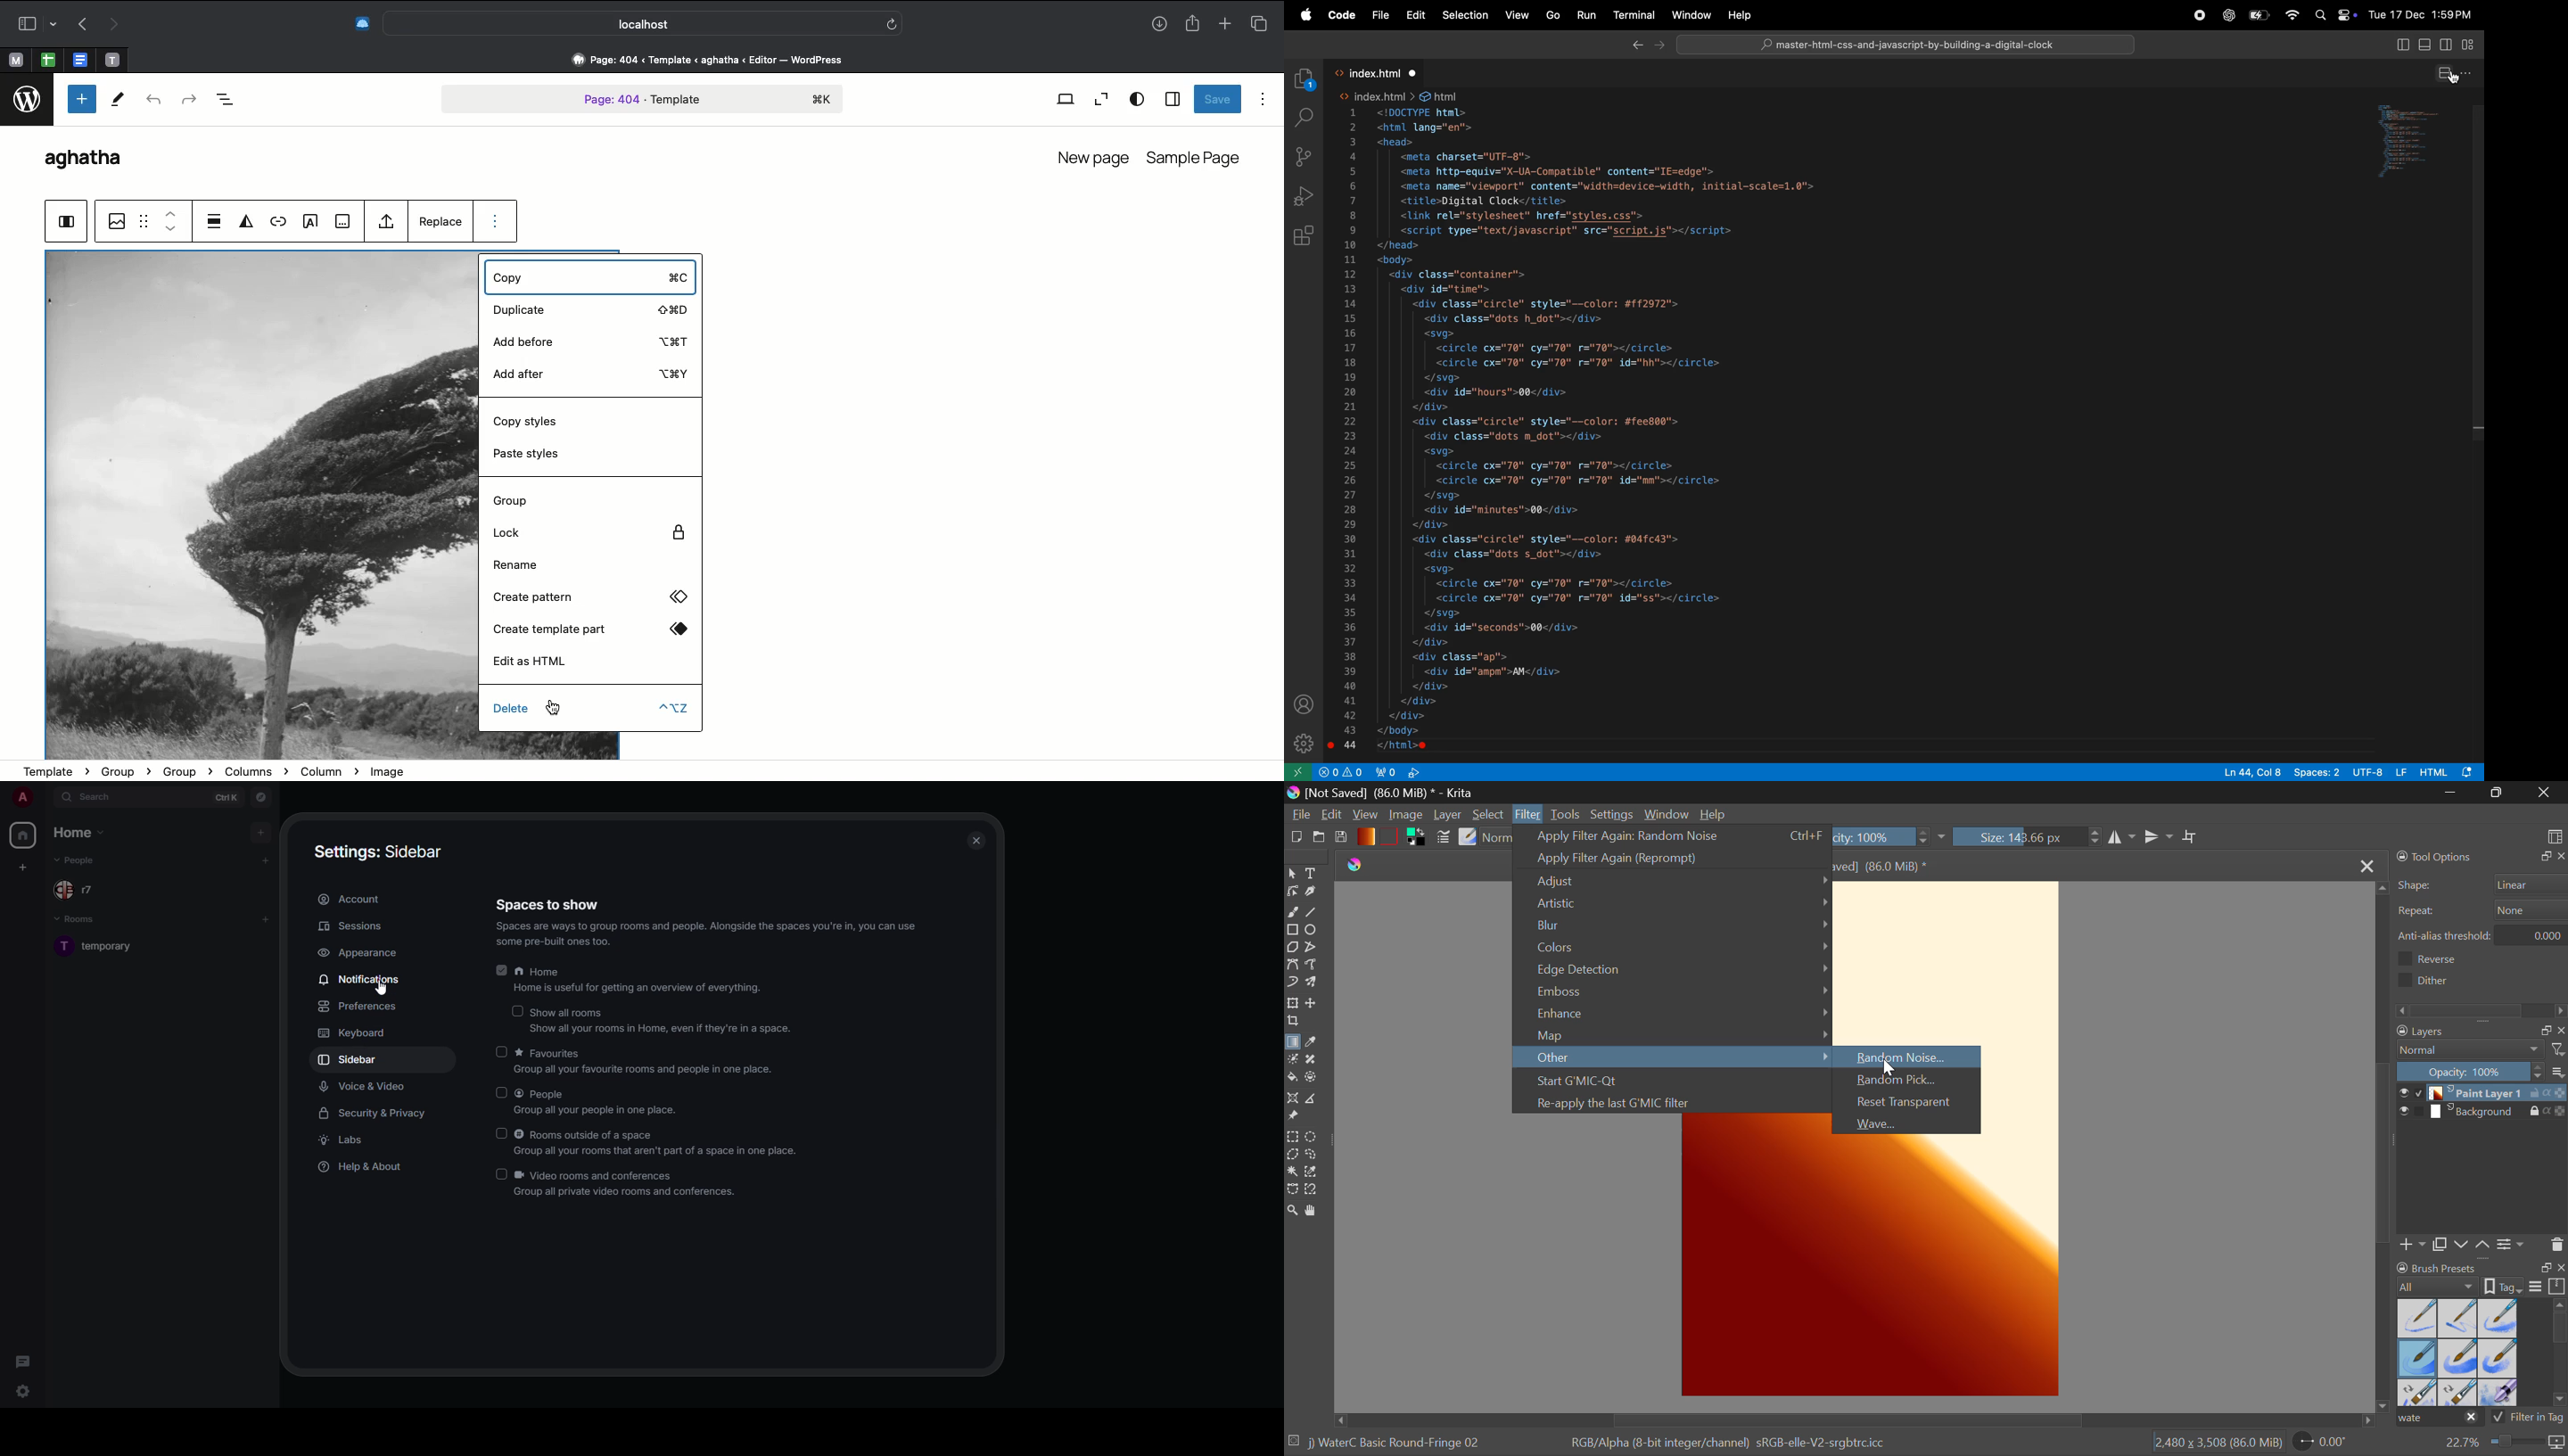 This screenshot has width=2576, height=1456. I want to click on spaces 2, so click(2316, 771).